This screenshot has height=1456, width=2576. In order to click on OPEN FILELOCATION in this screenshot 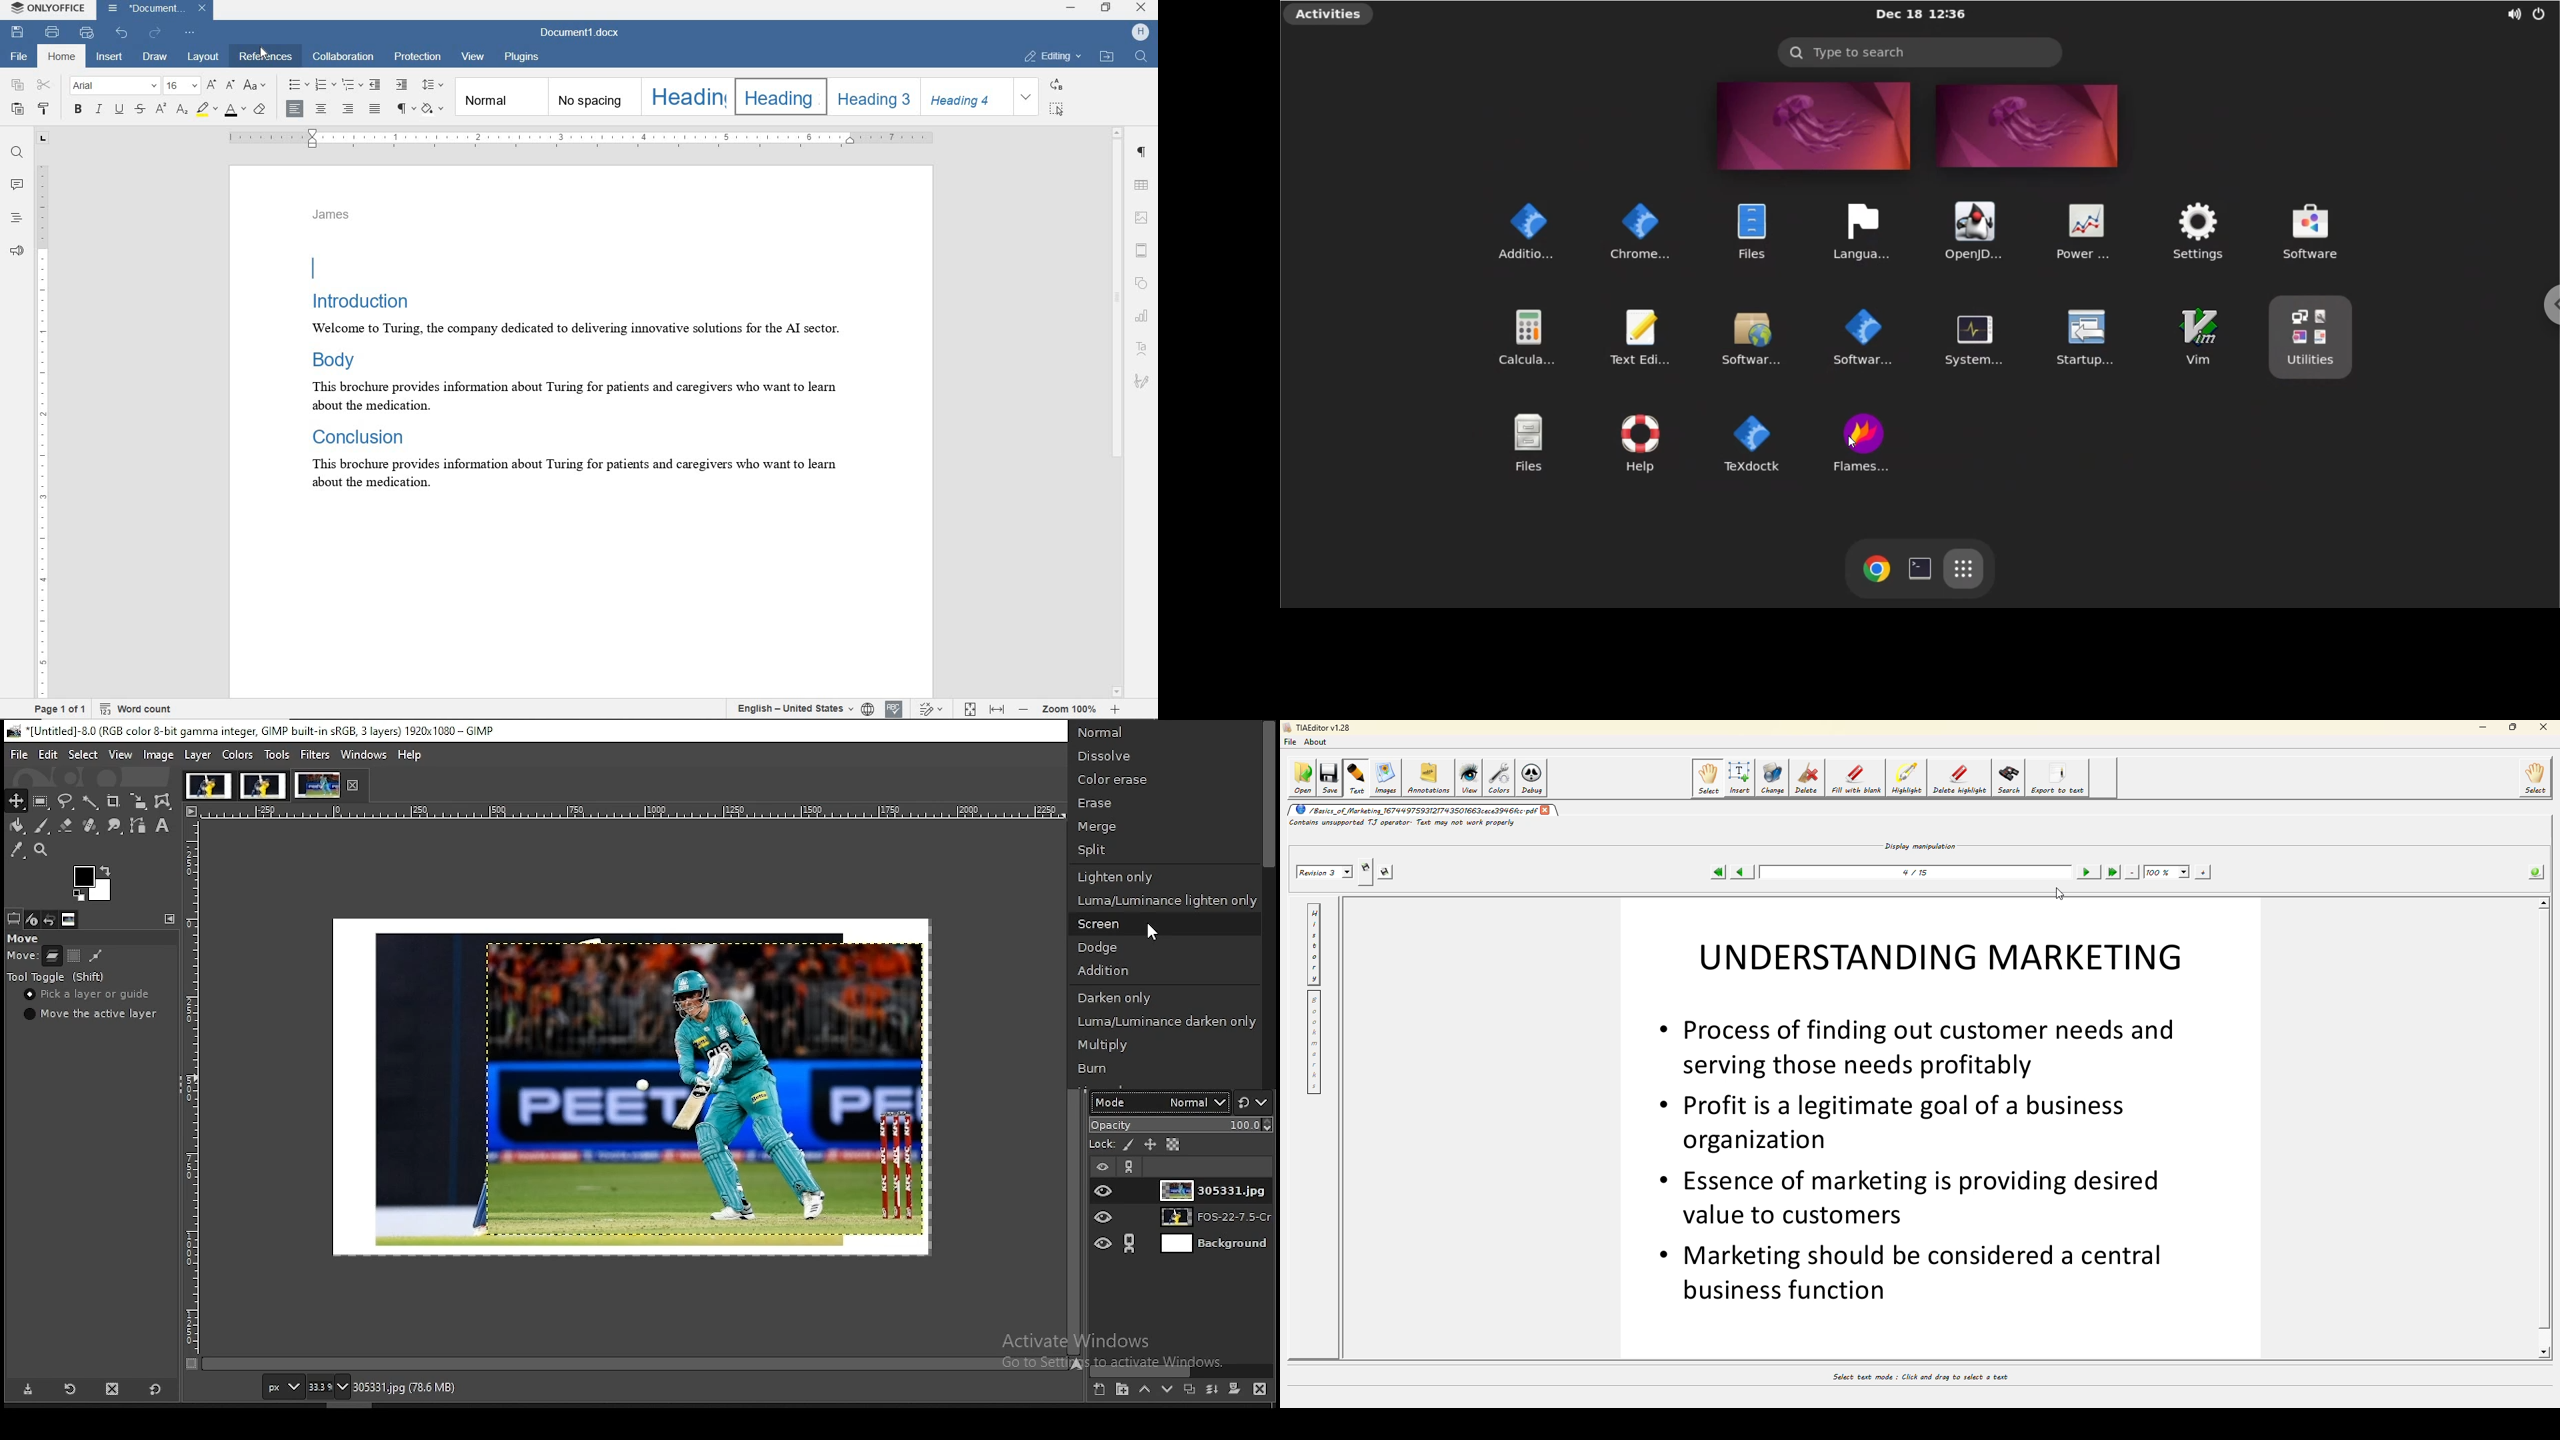, I will do `click(1106, 57)`.